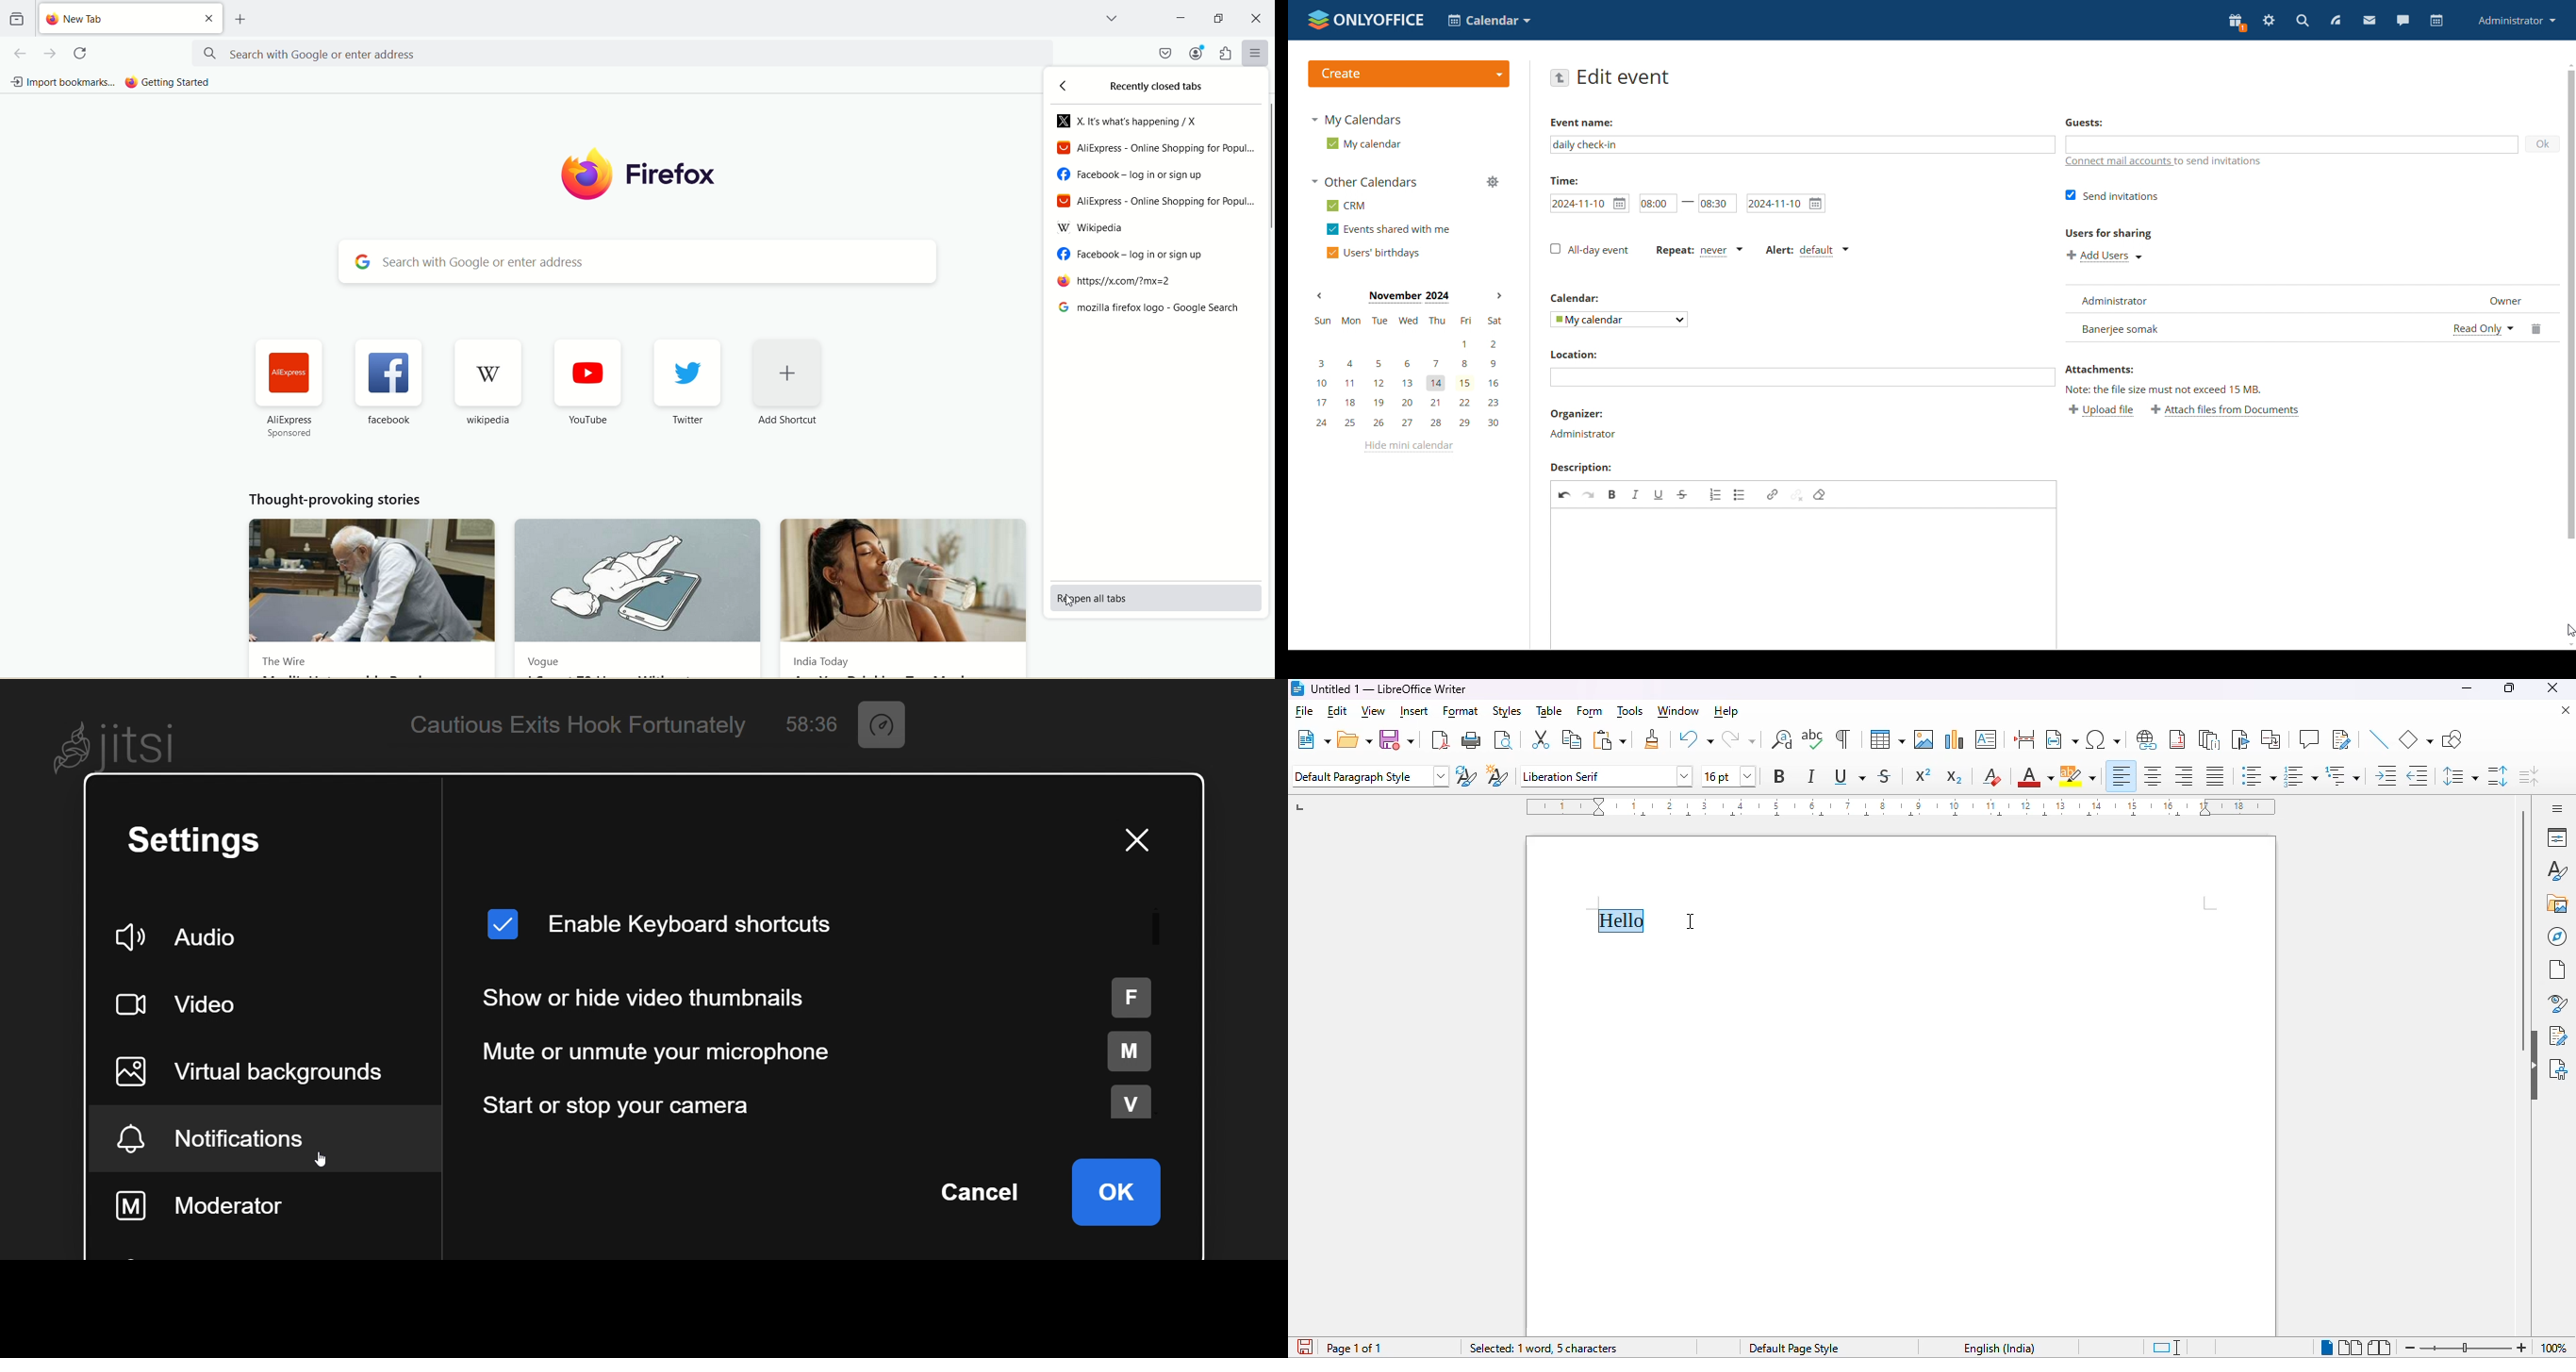 The height and width of the screenshot is (1372, 2576). What do you see at coordinates (185, 932) in the screenshot?
I see `audio` at bounding box center [185, 932].